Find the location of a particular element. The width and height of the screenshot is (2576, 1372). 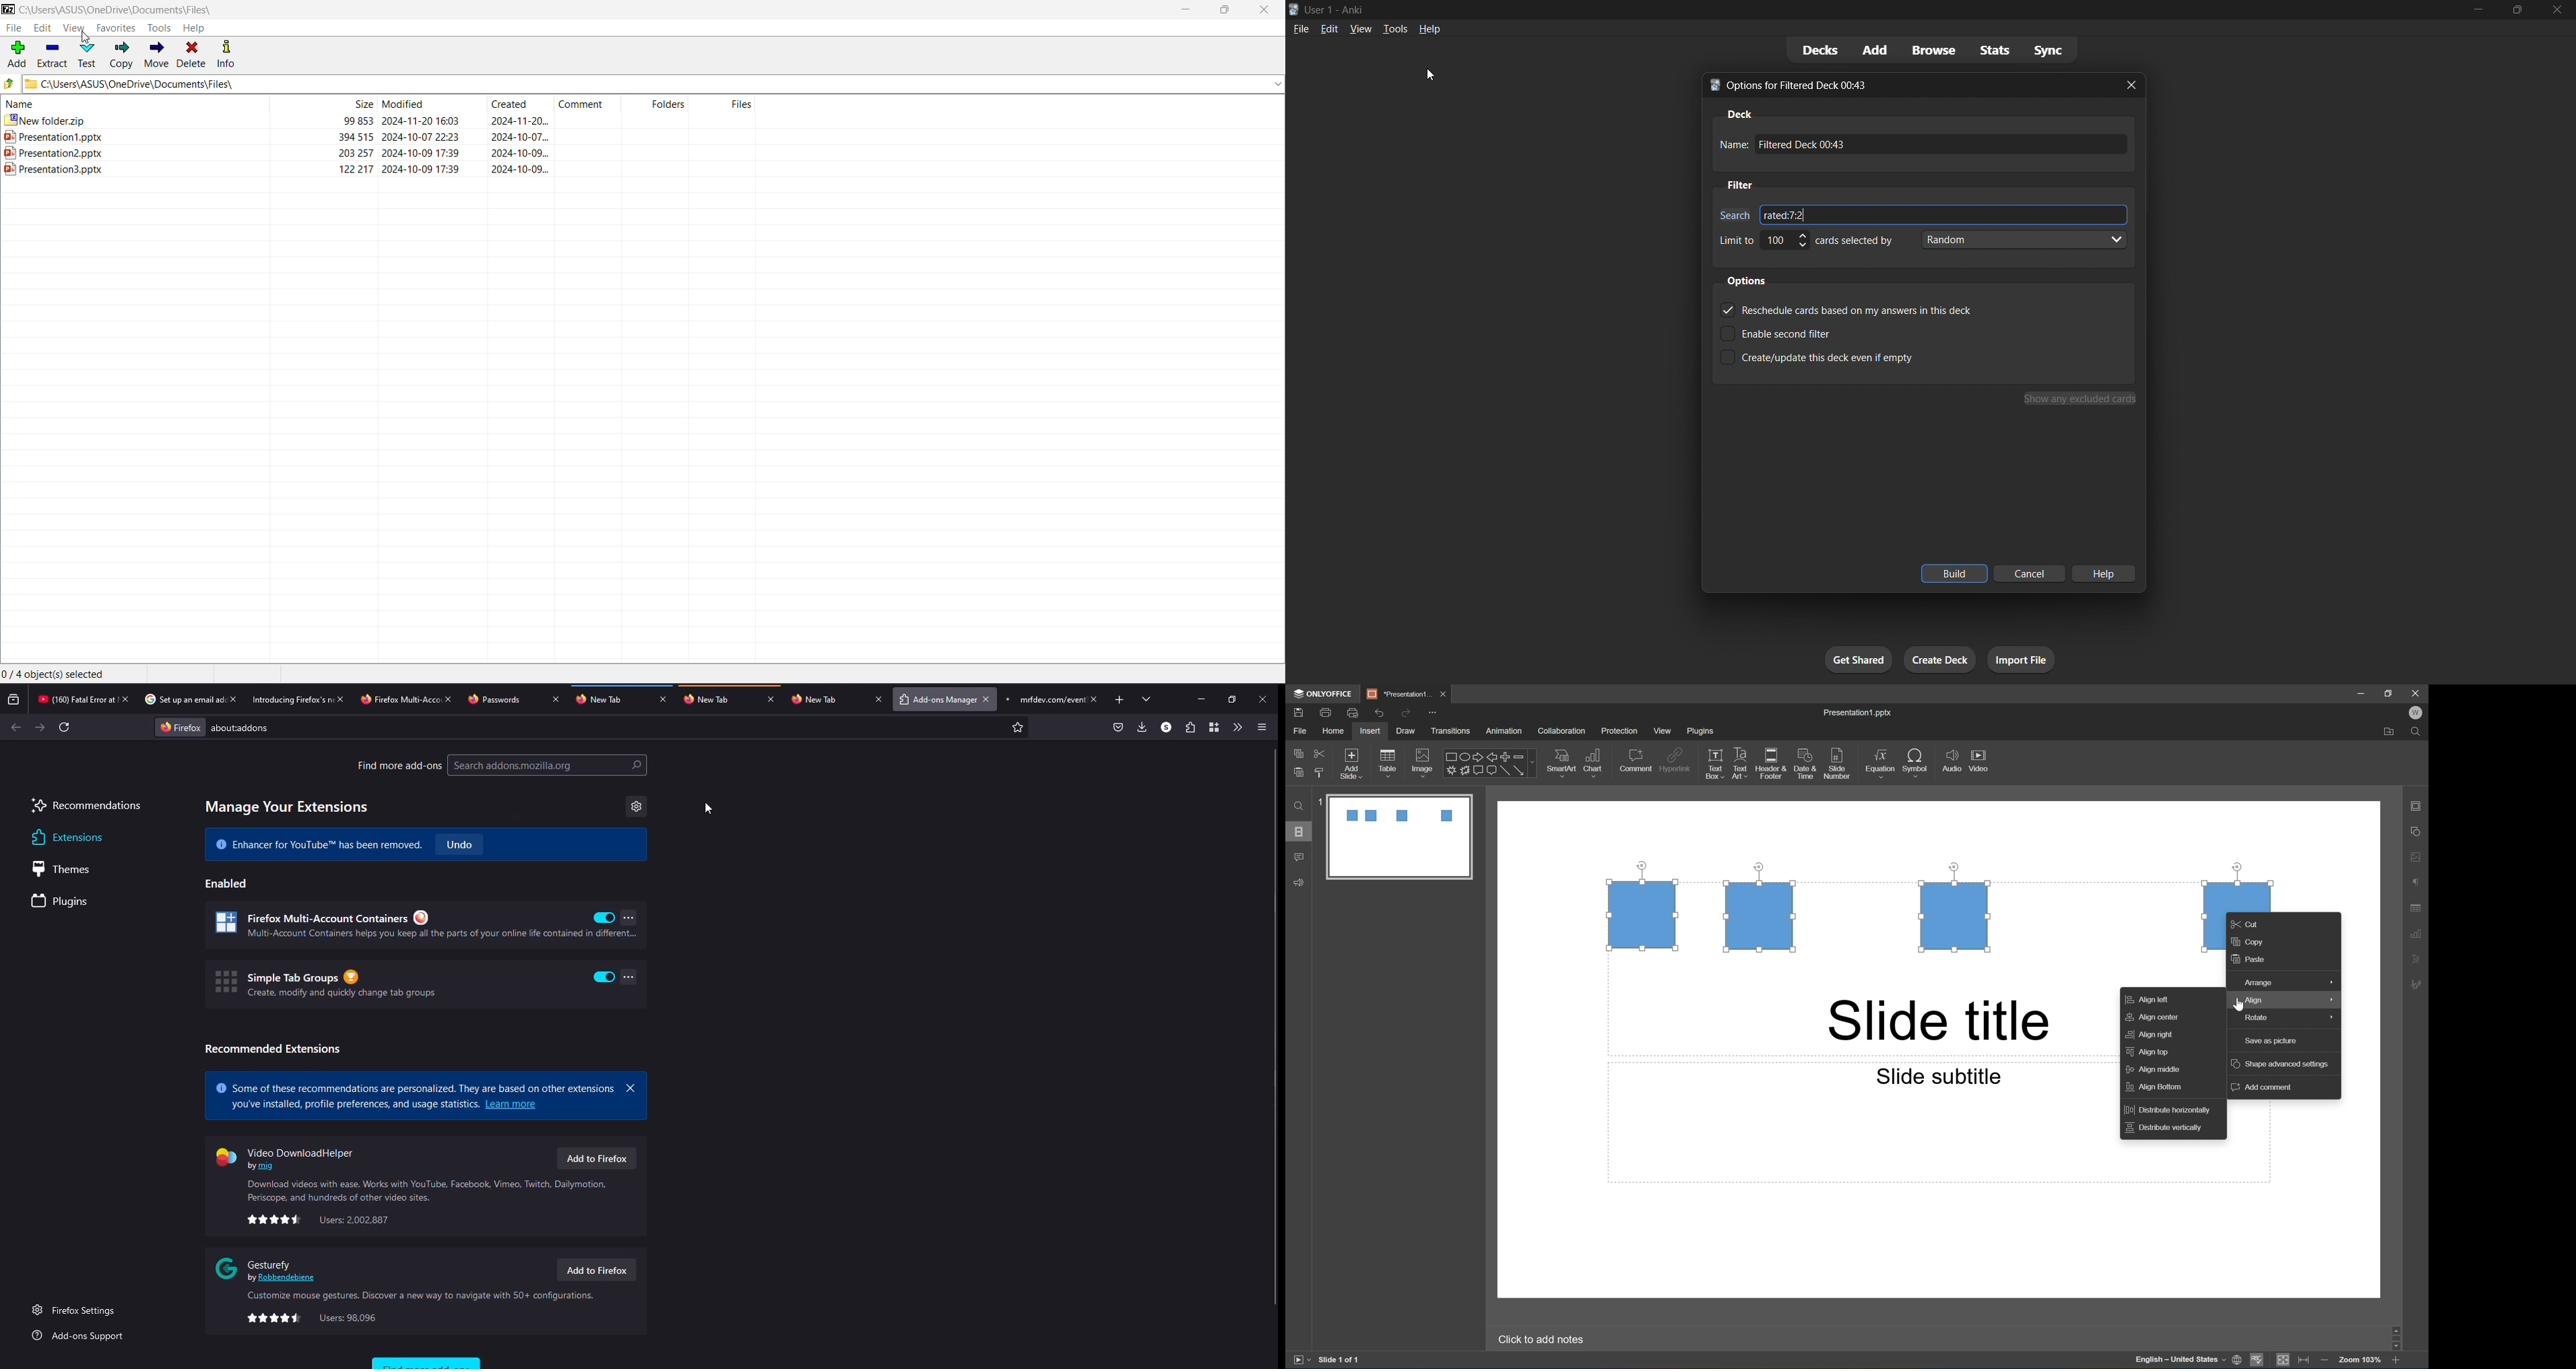

video is located at coordinates (288, 1159).